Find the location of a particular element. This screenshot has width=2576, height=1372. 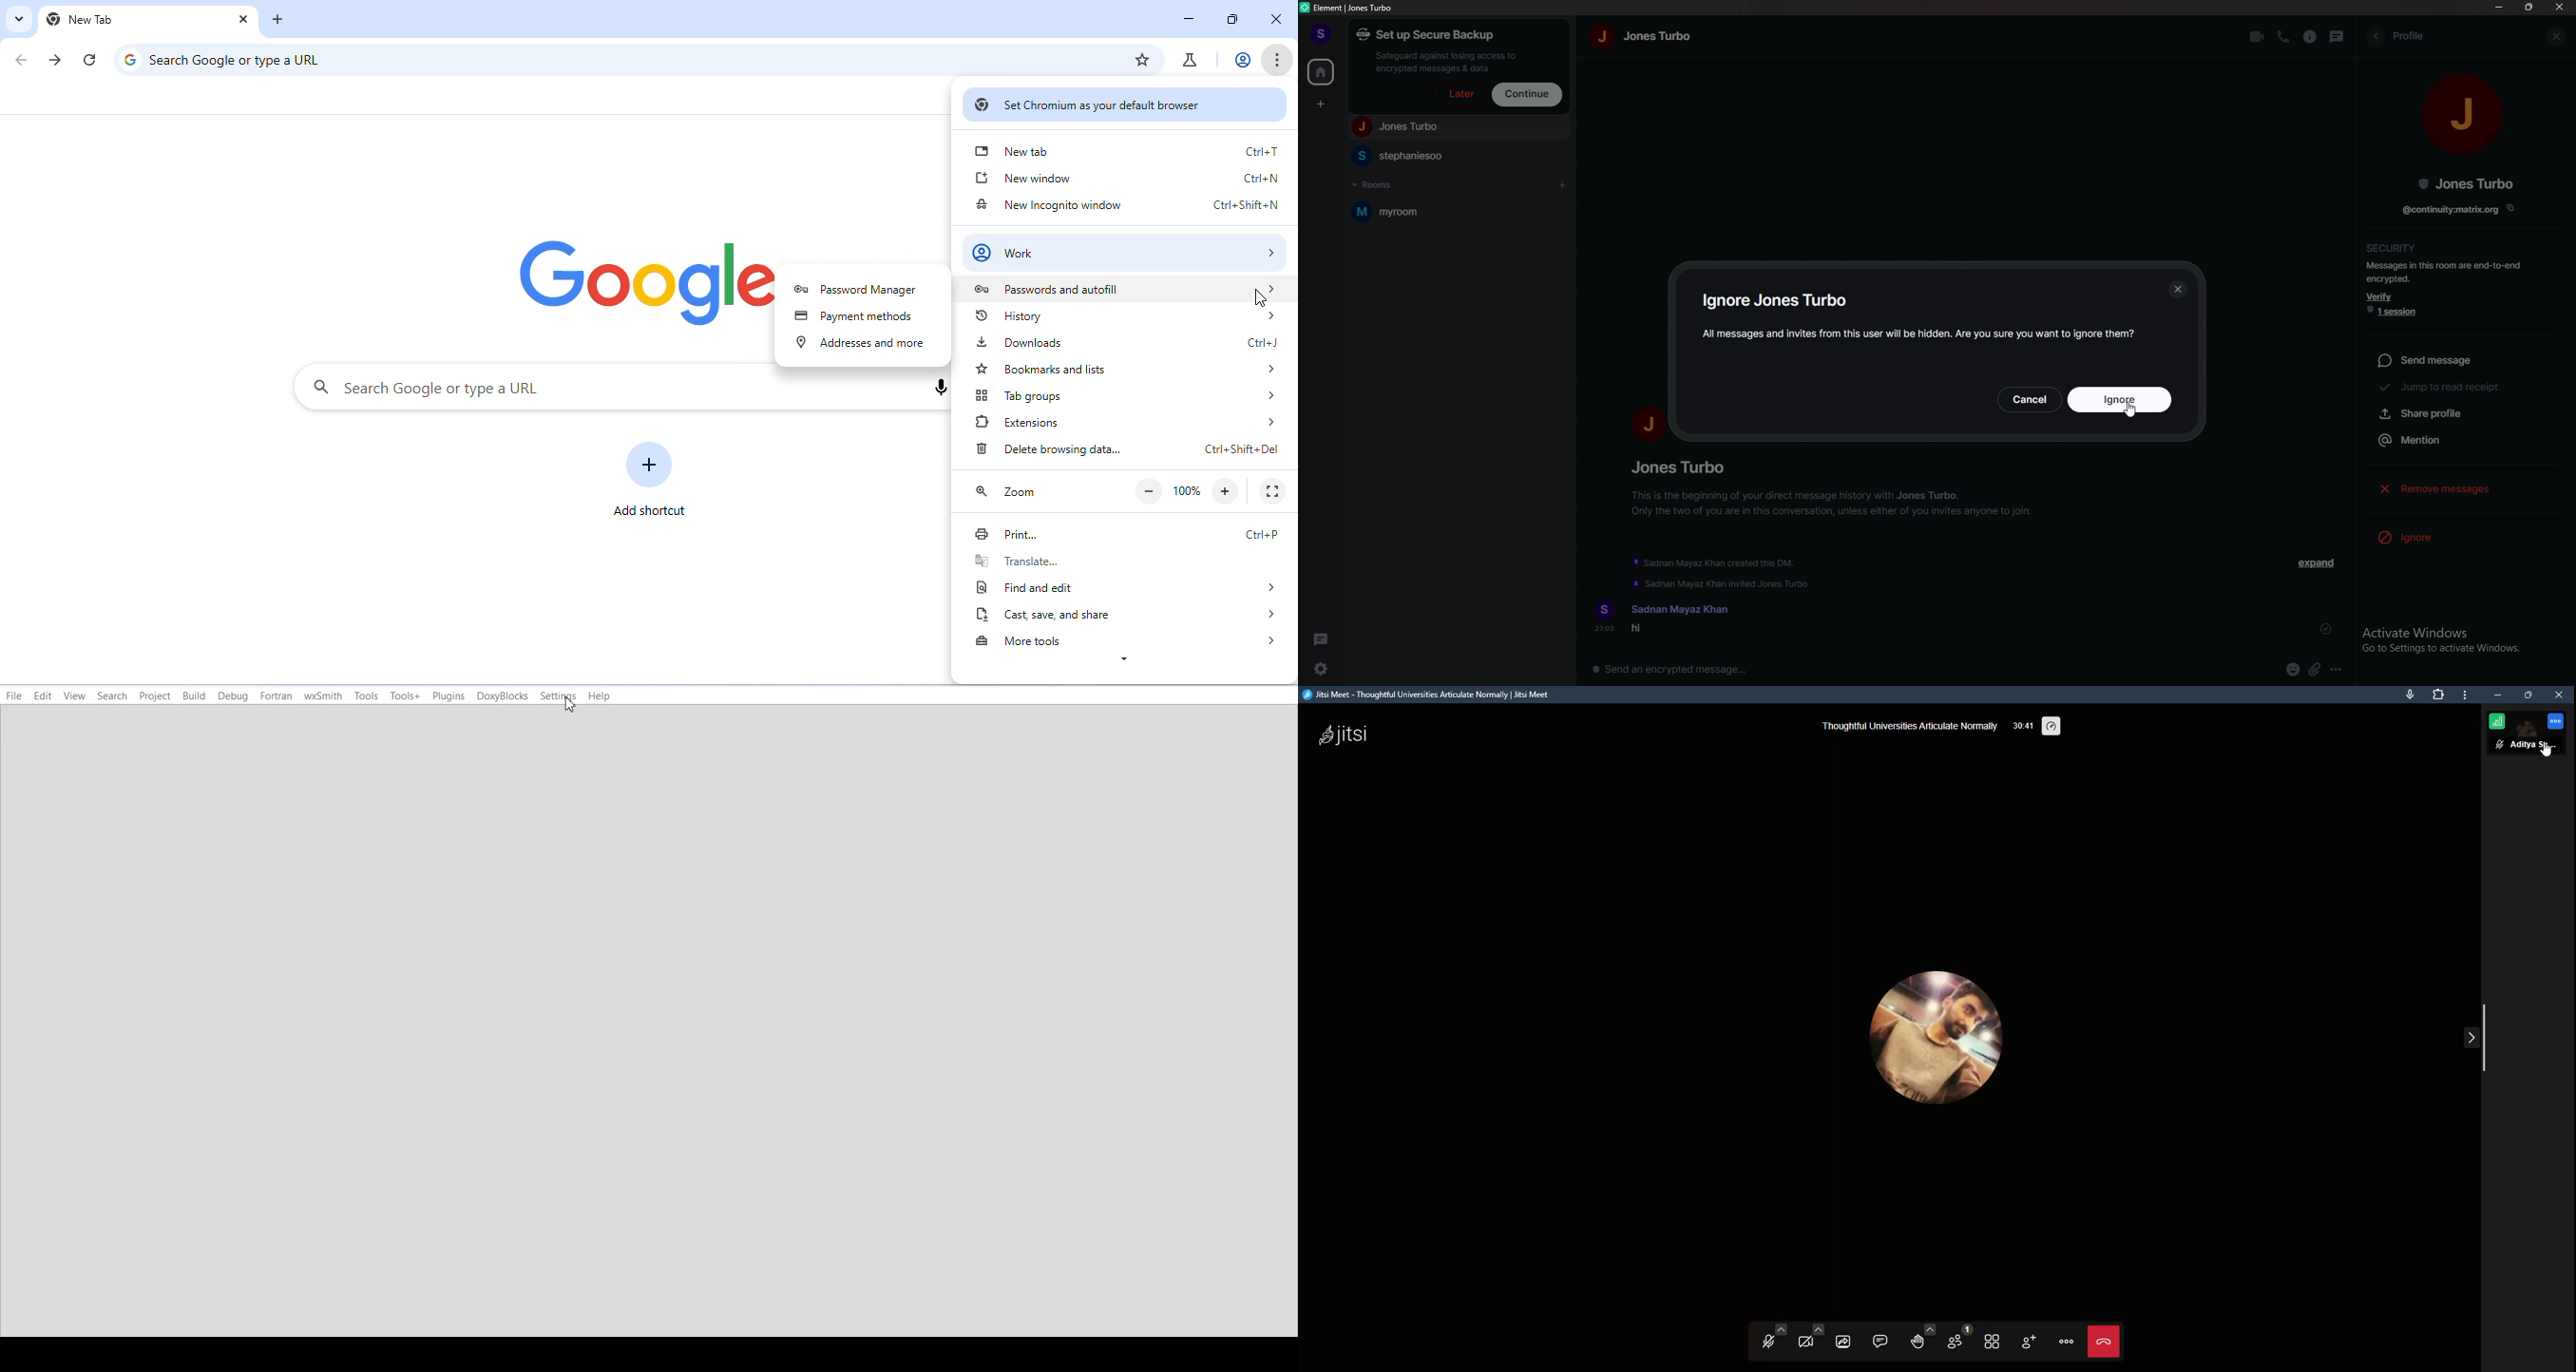

new tab Ctrl+T is located at coordinates (1125, 150).